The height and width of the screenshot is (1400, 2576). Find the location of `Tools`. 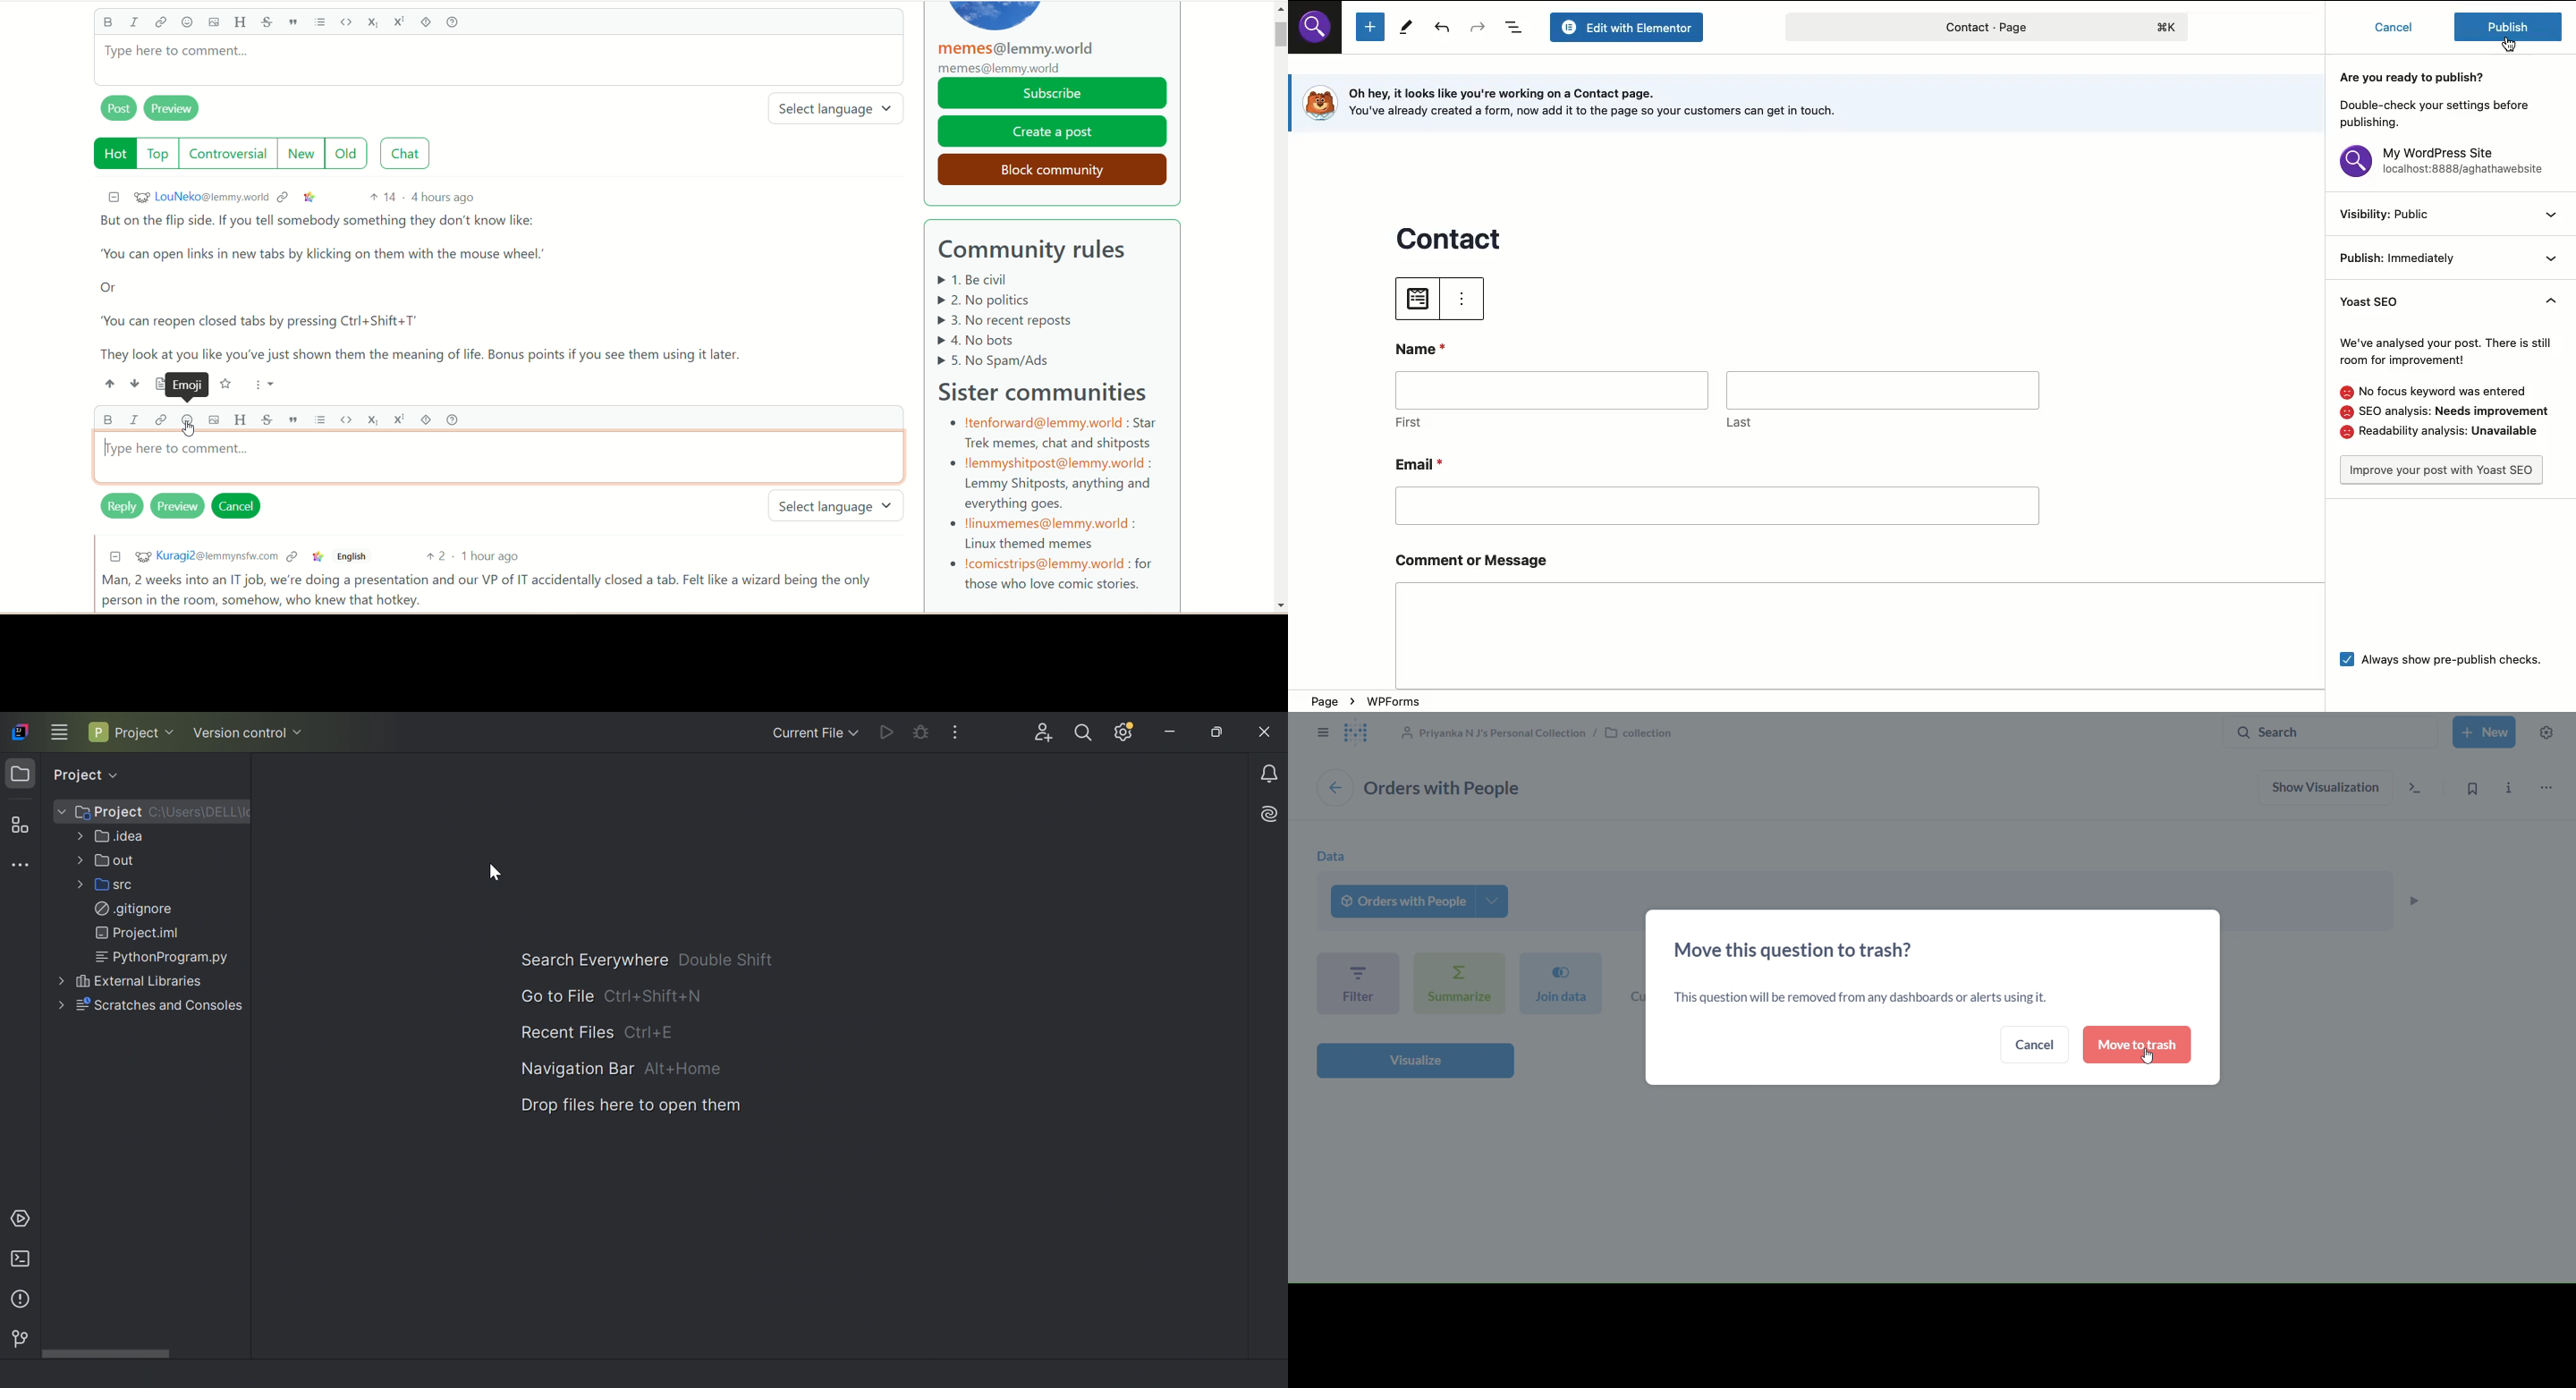

Tools is located at coordinates (1404, 27).